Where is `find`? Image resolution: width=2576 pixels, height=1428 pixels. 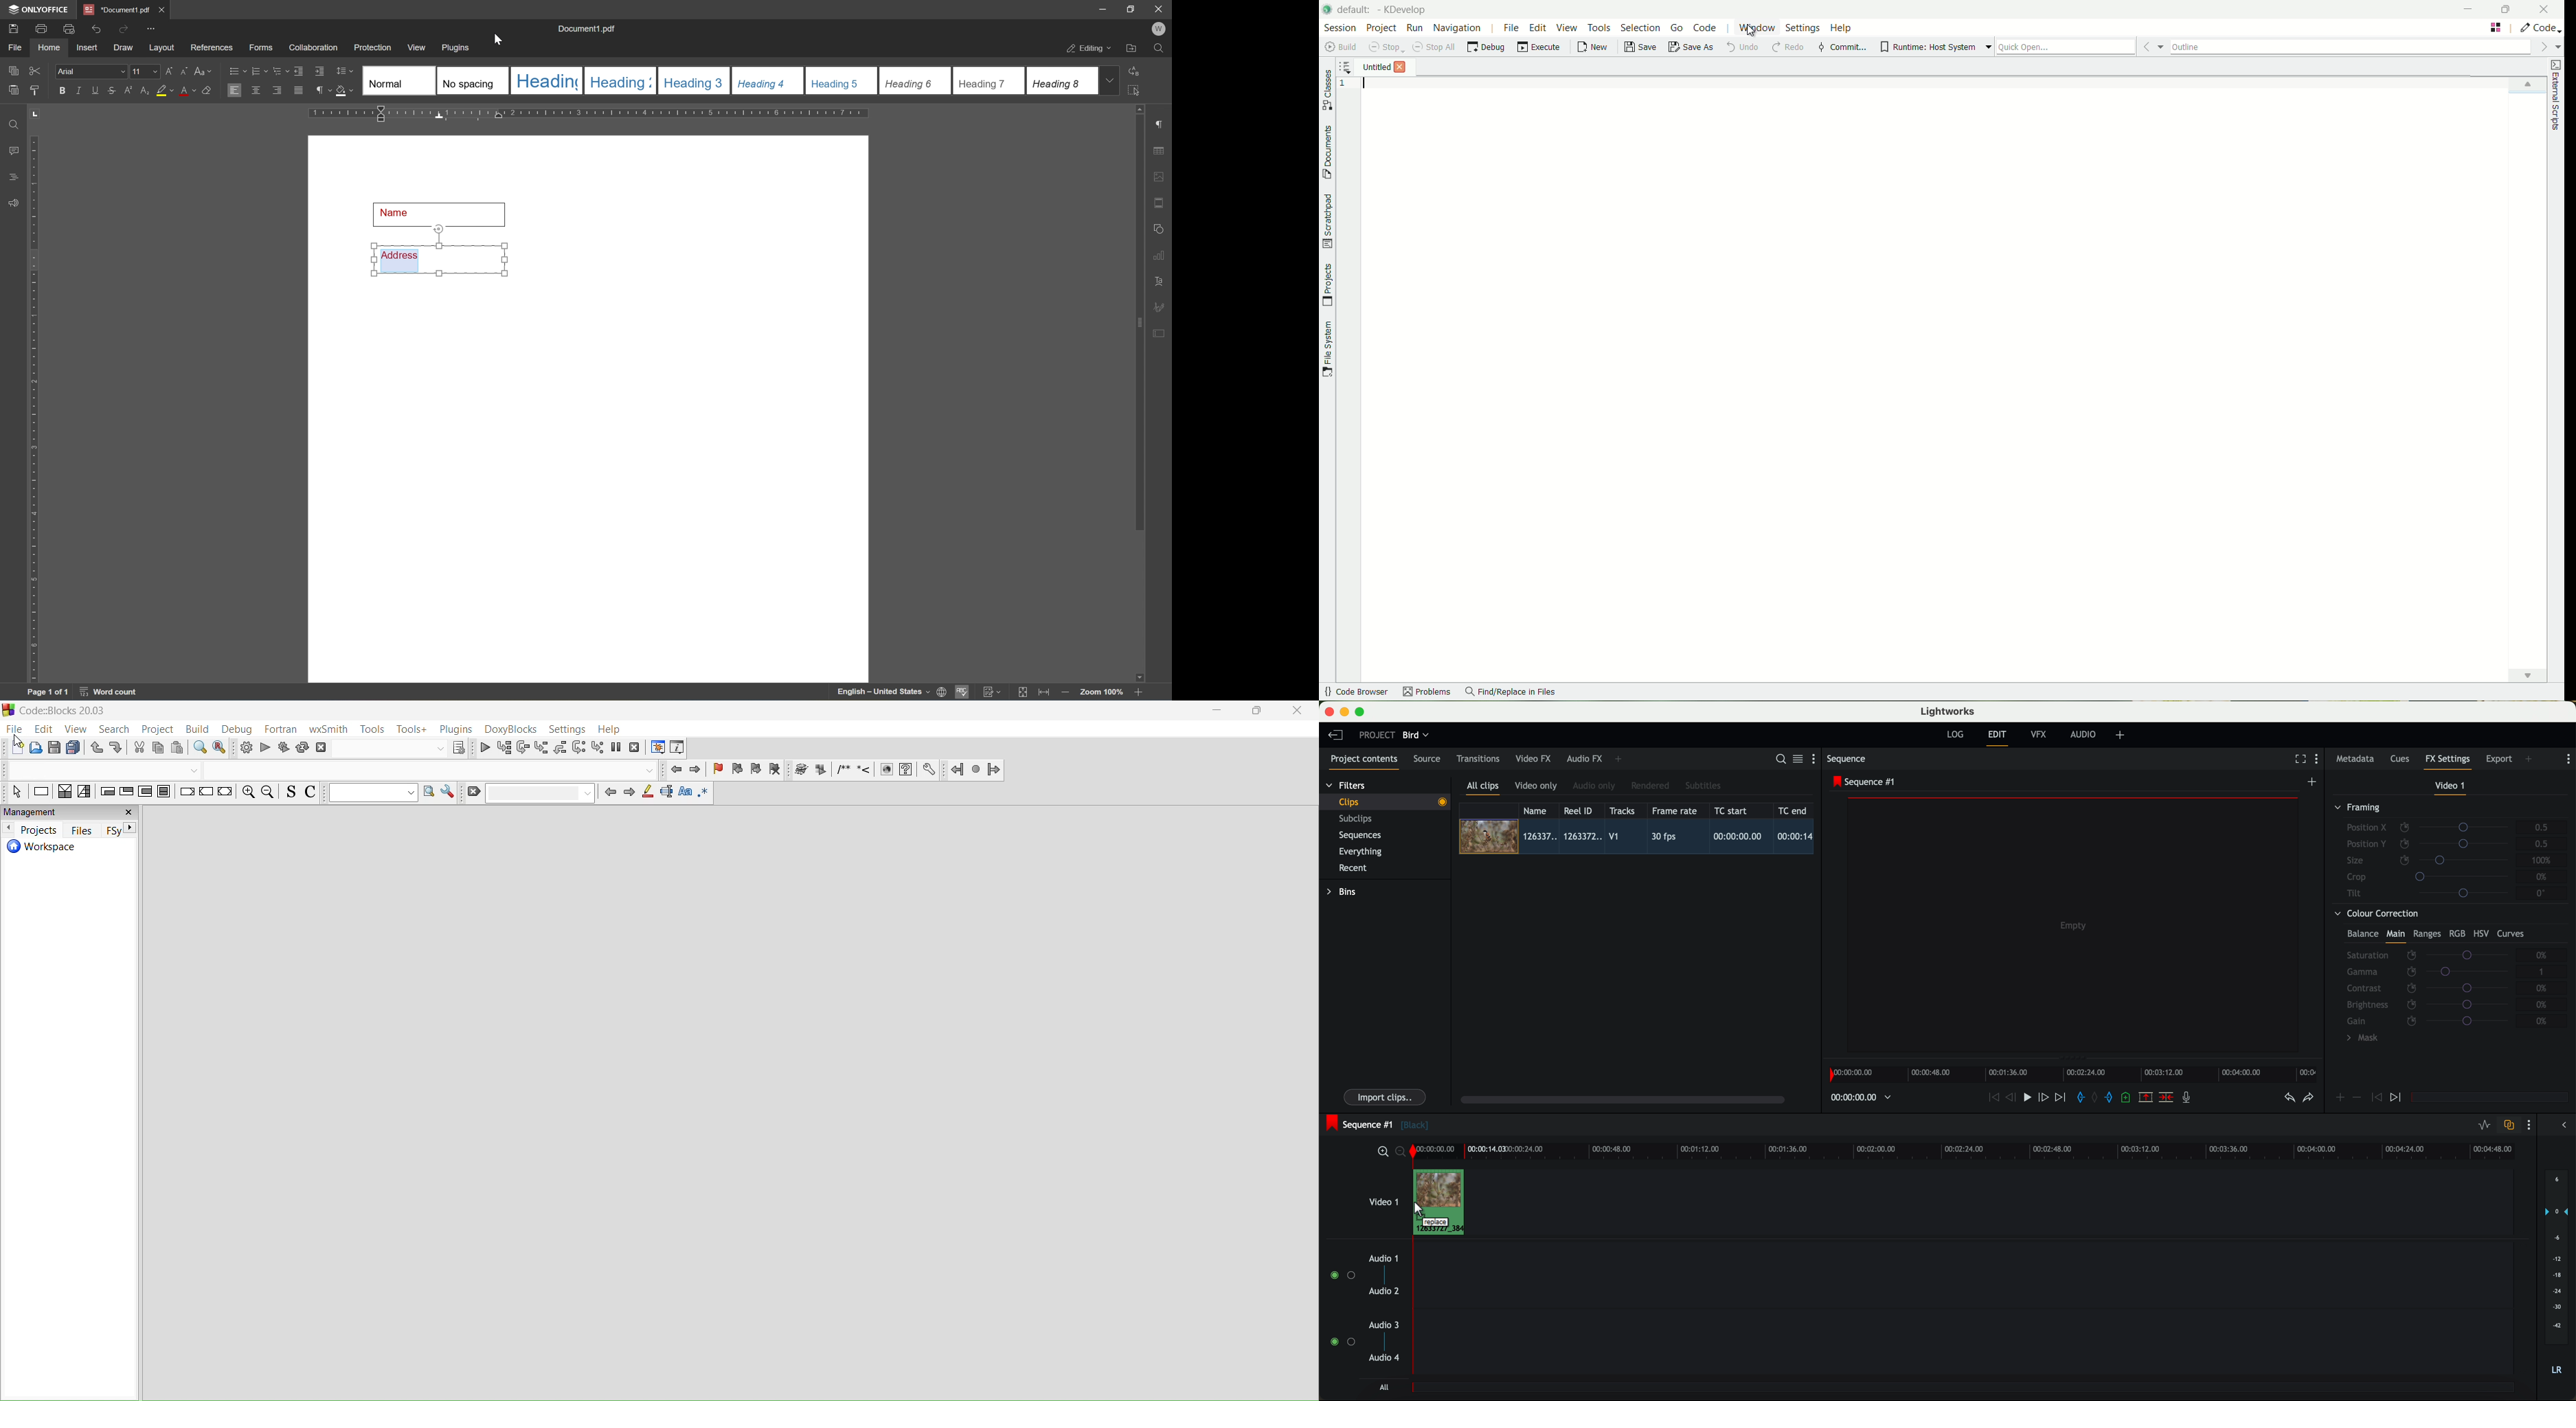 find is located at coordinates (199, 749).